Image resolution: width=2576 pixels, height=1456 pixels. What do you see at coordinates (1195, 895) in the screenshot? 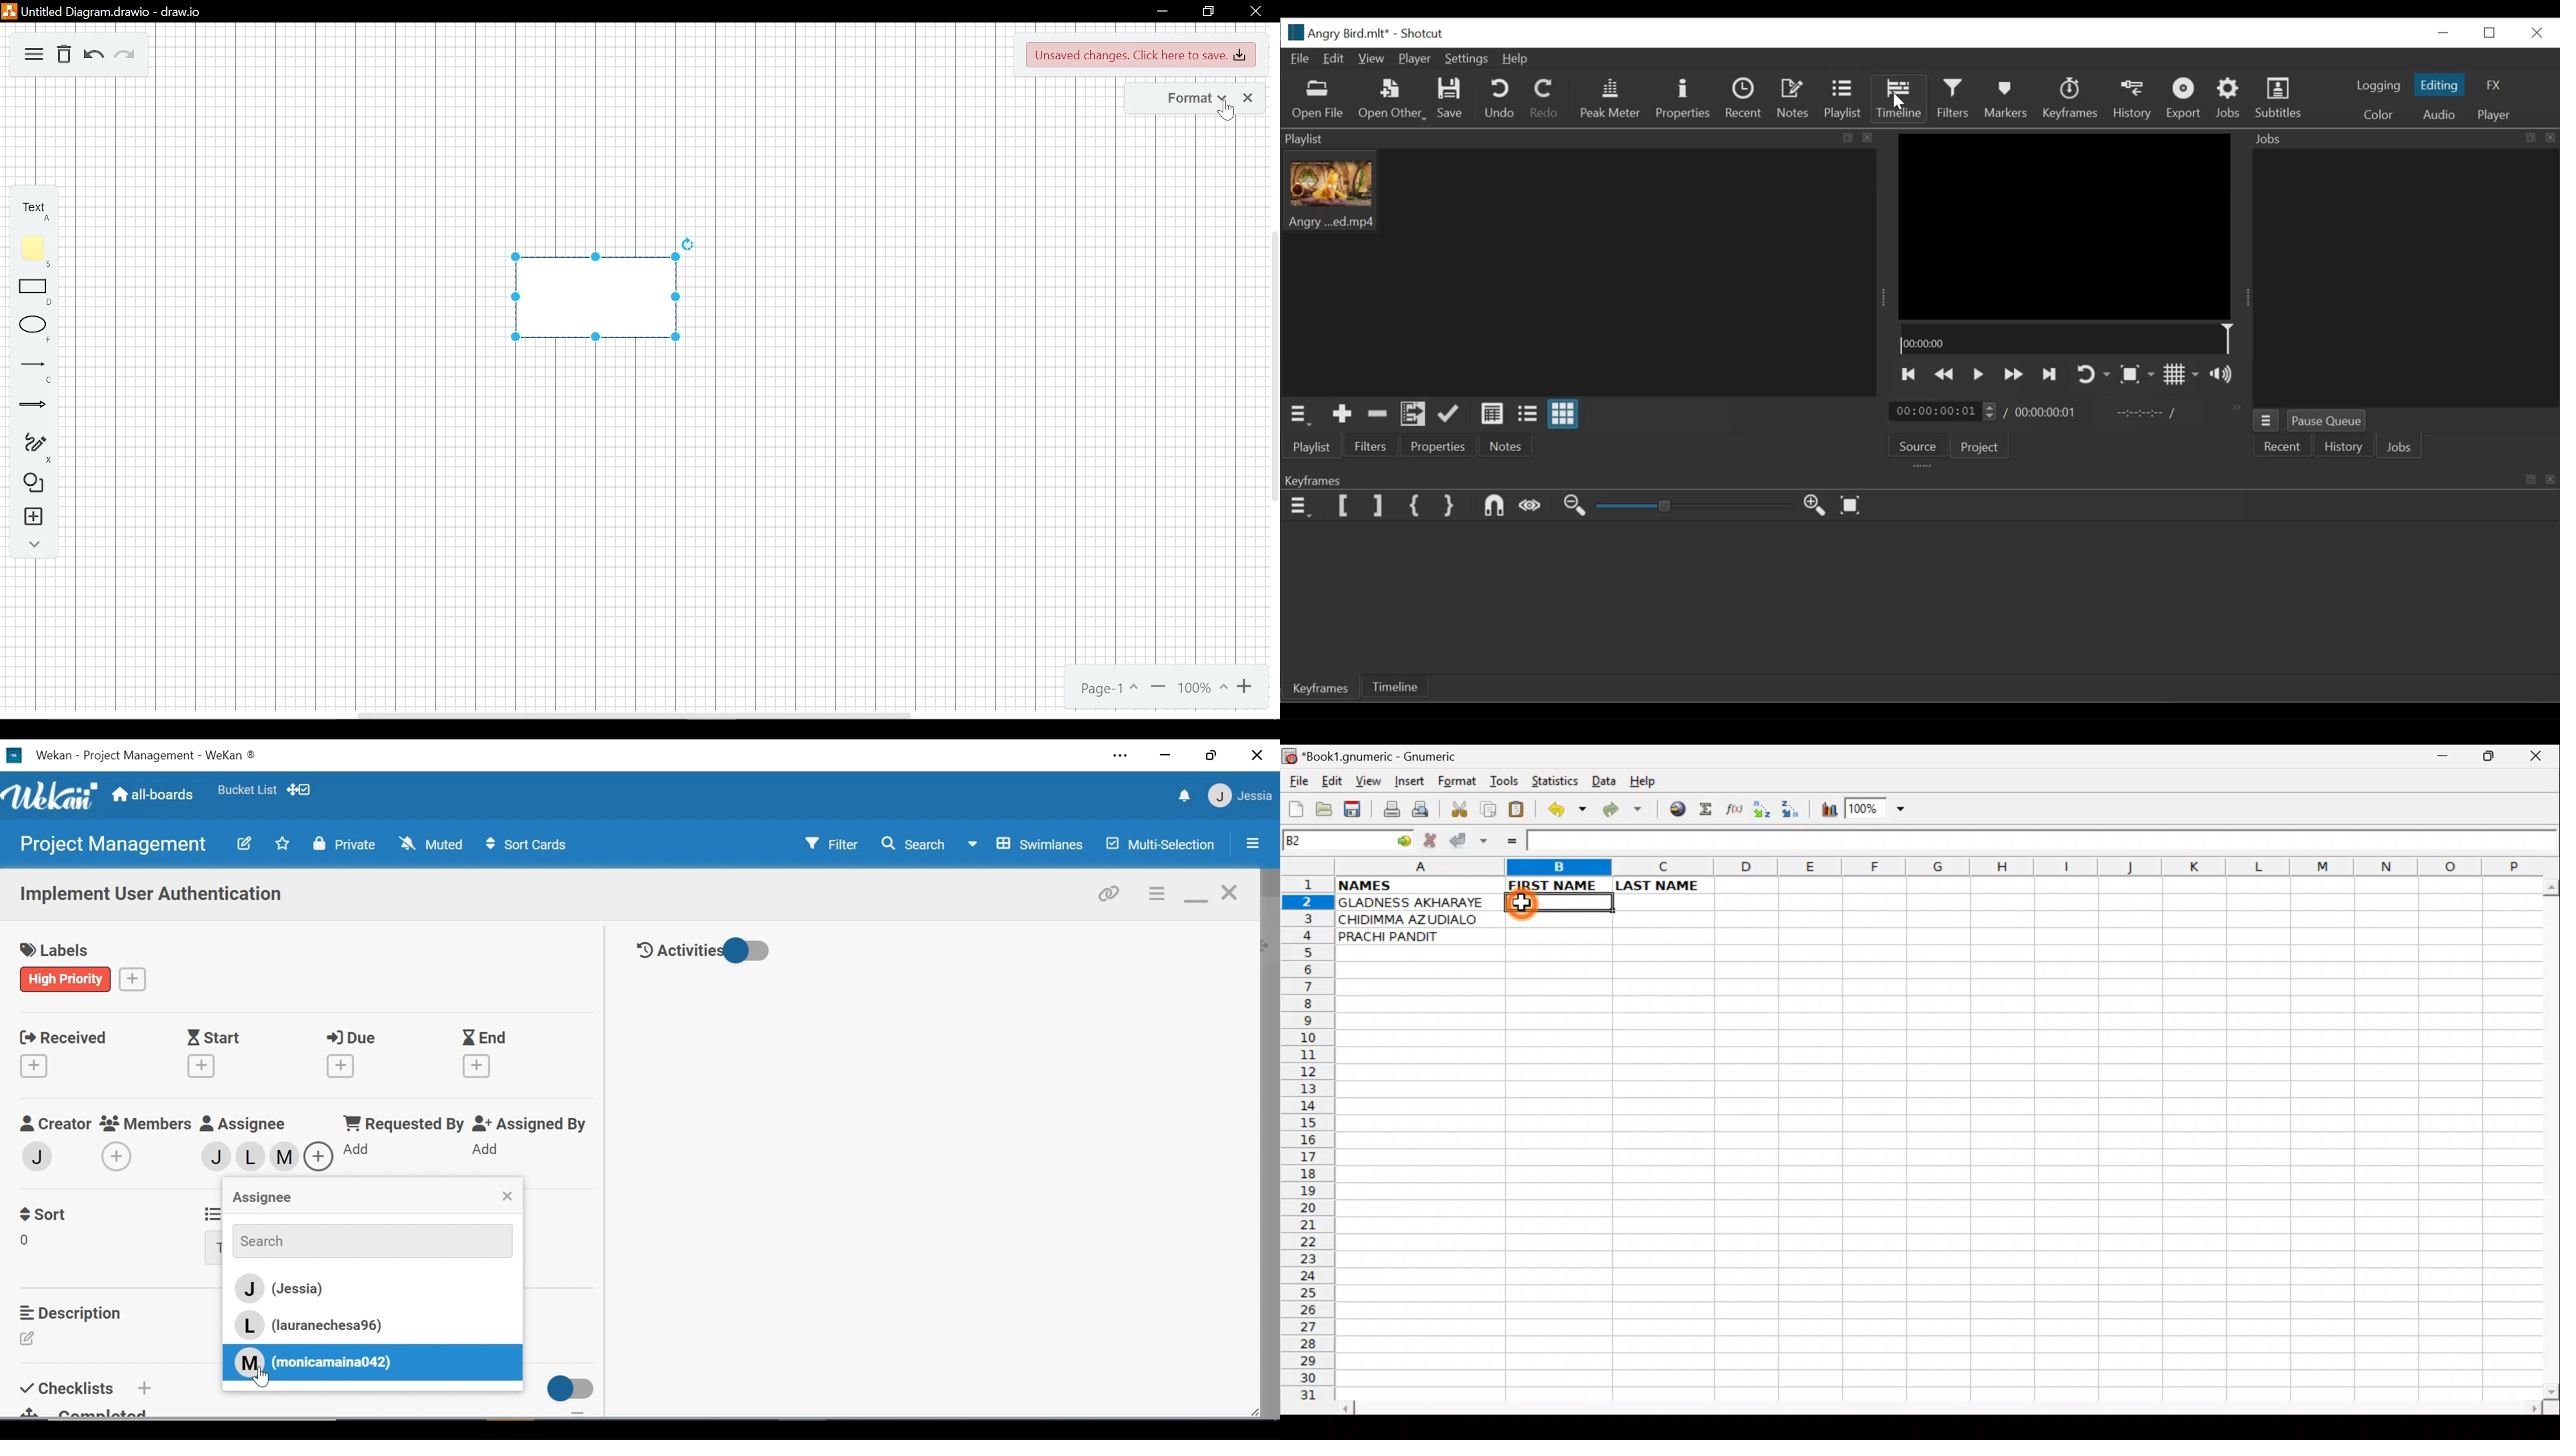
I see `minimize` at bounding box center [1195, 895].